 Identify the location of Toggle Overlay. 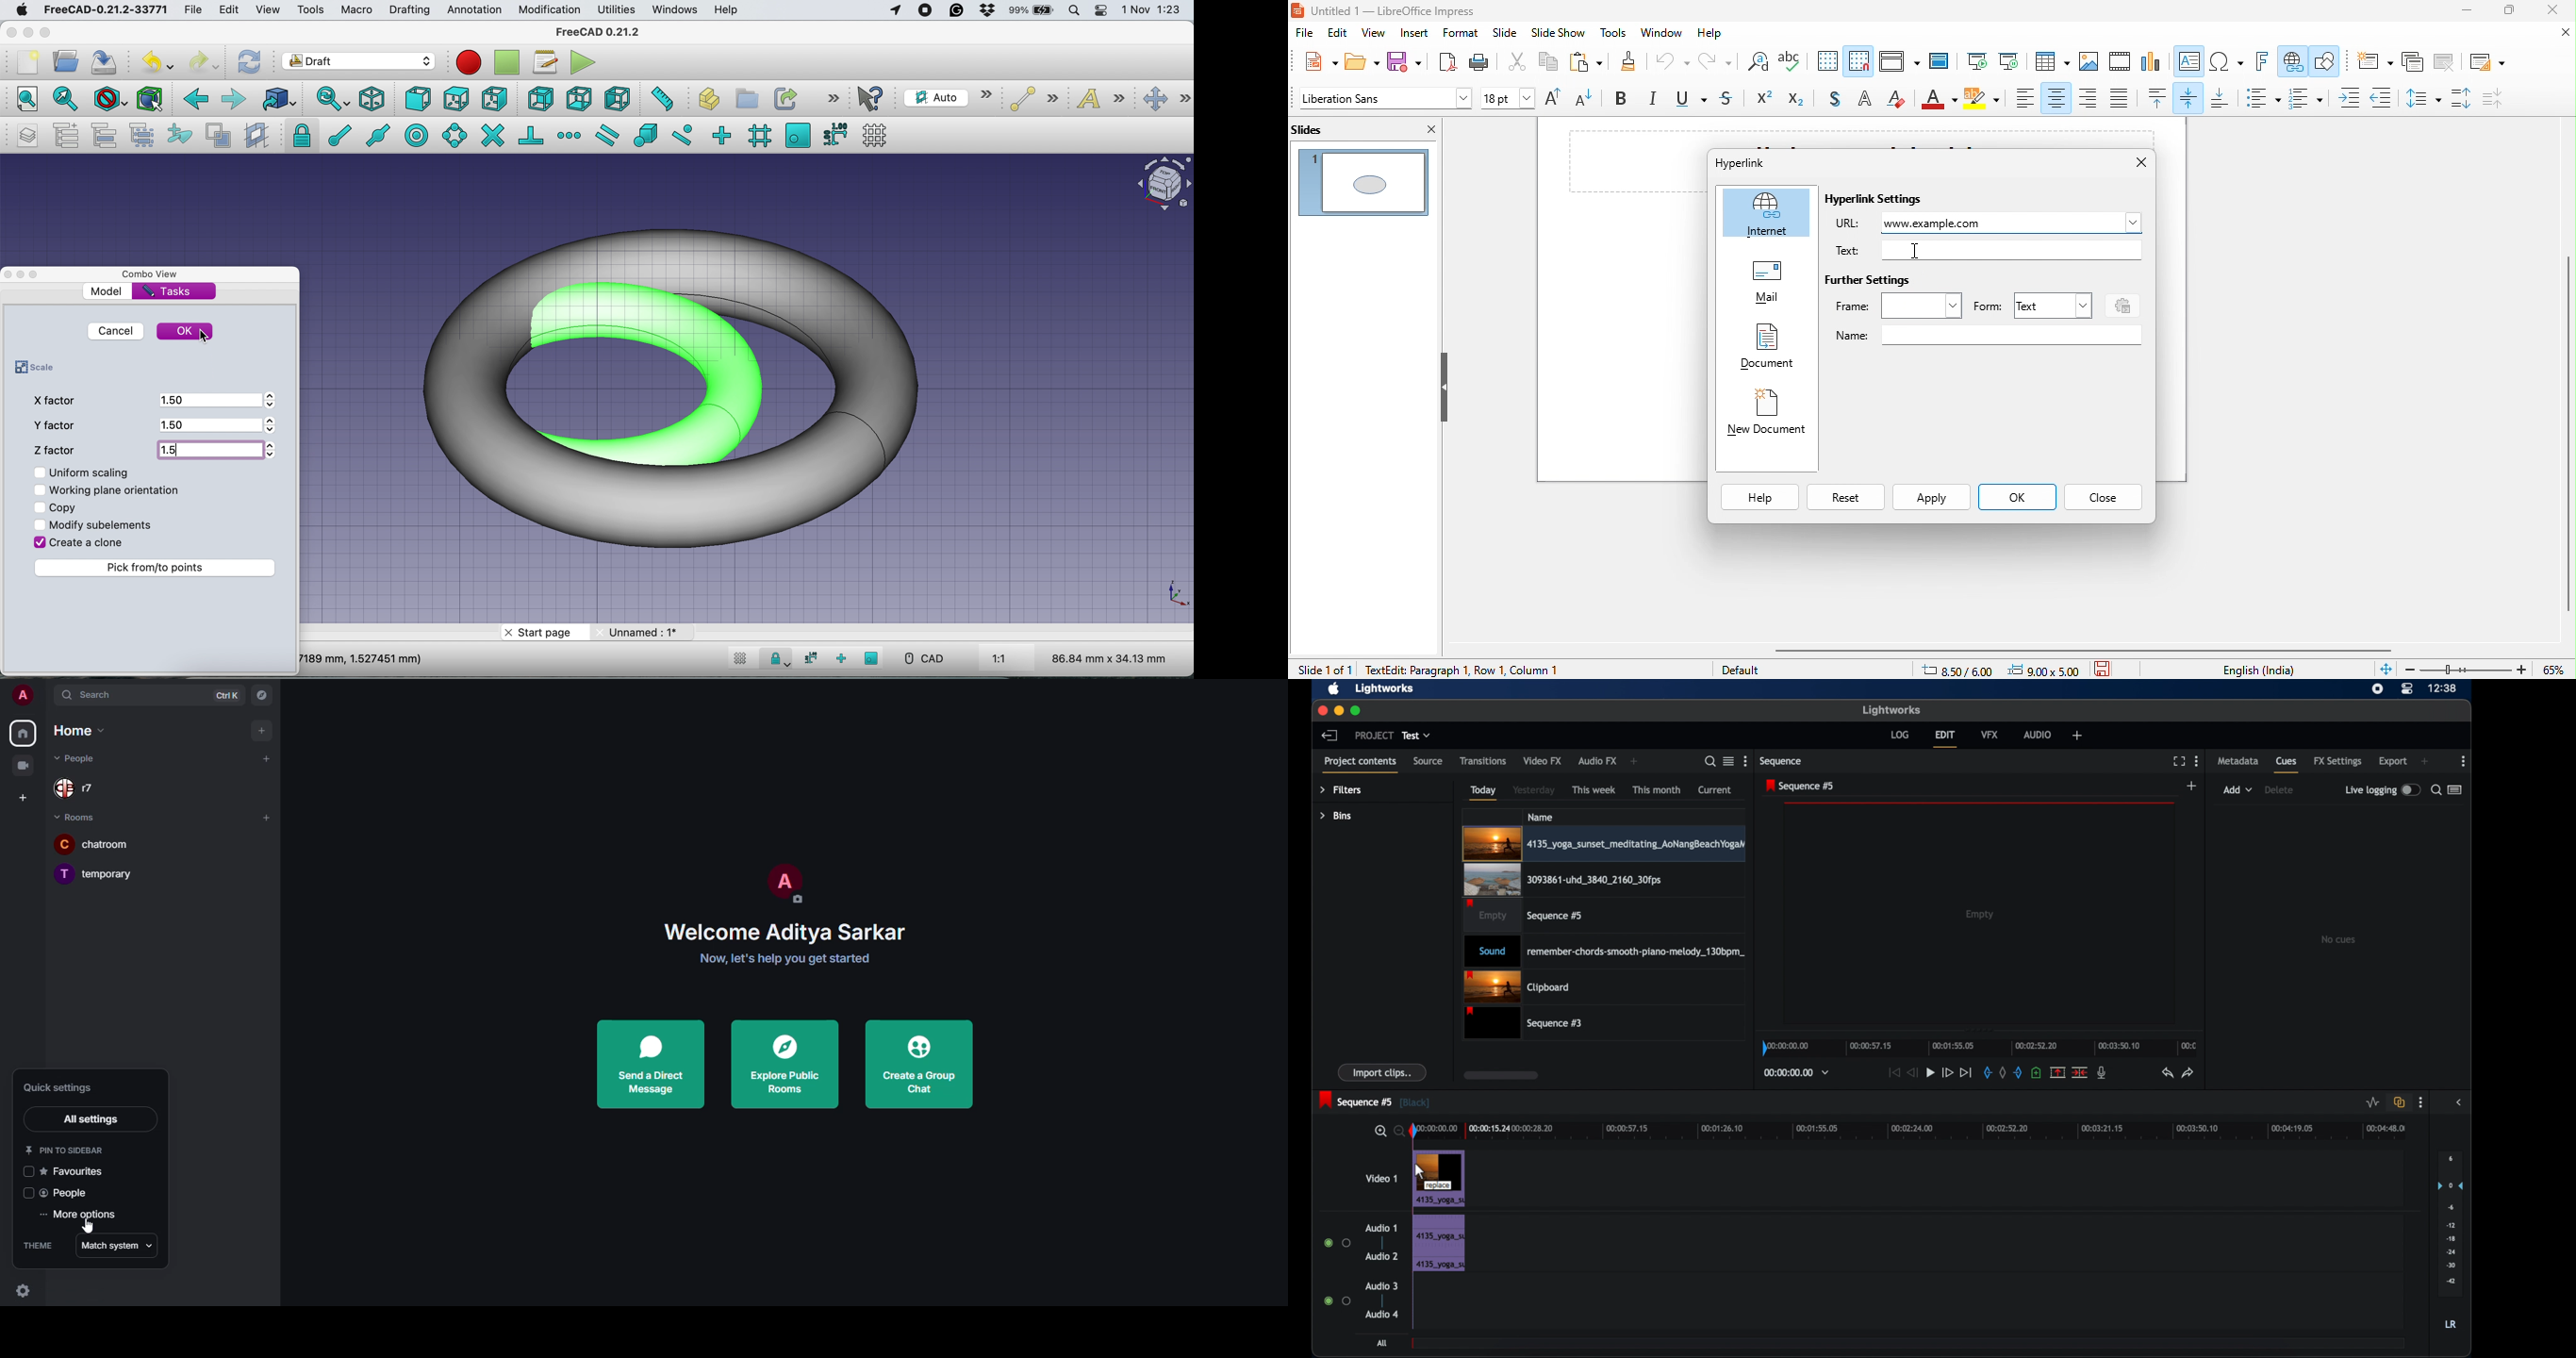
(38, 274).